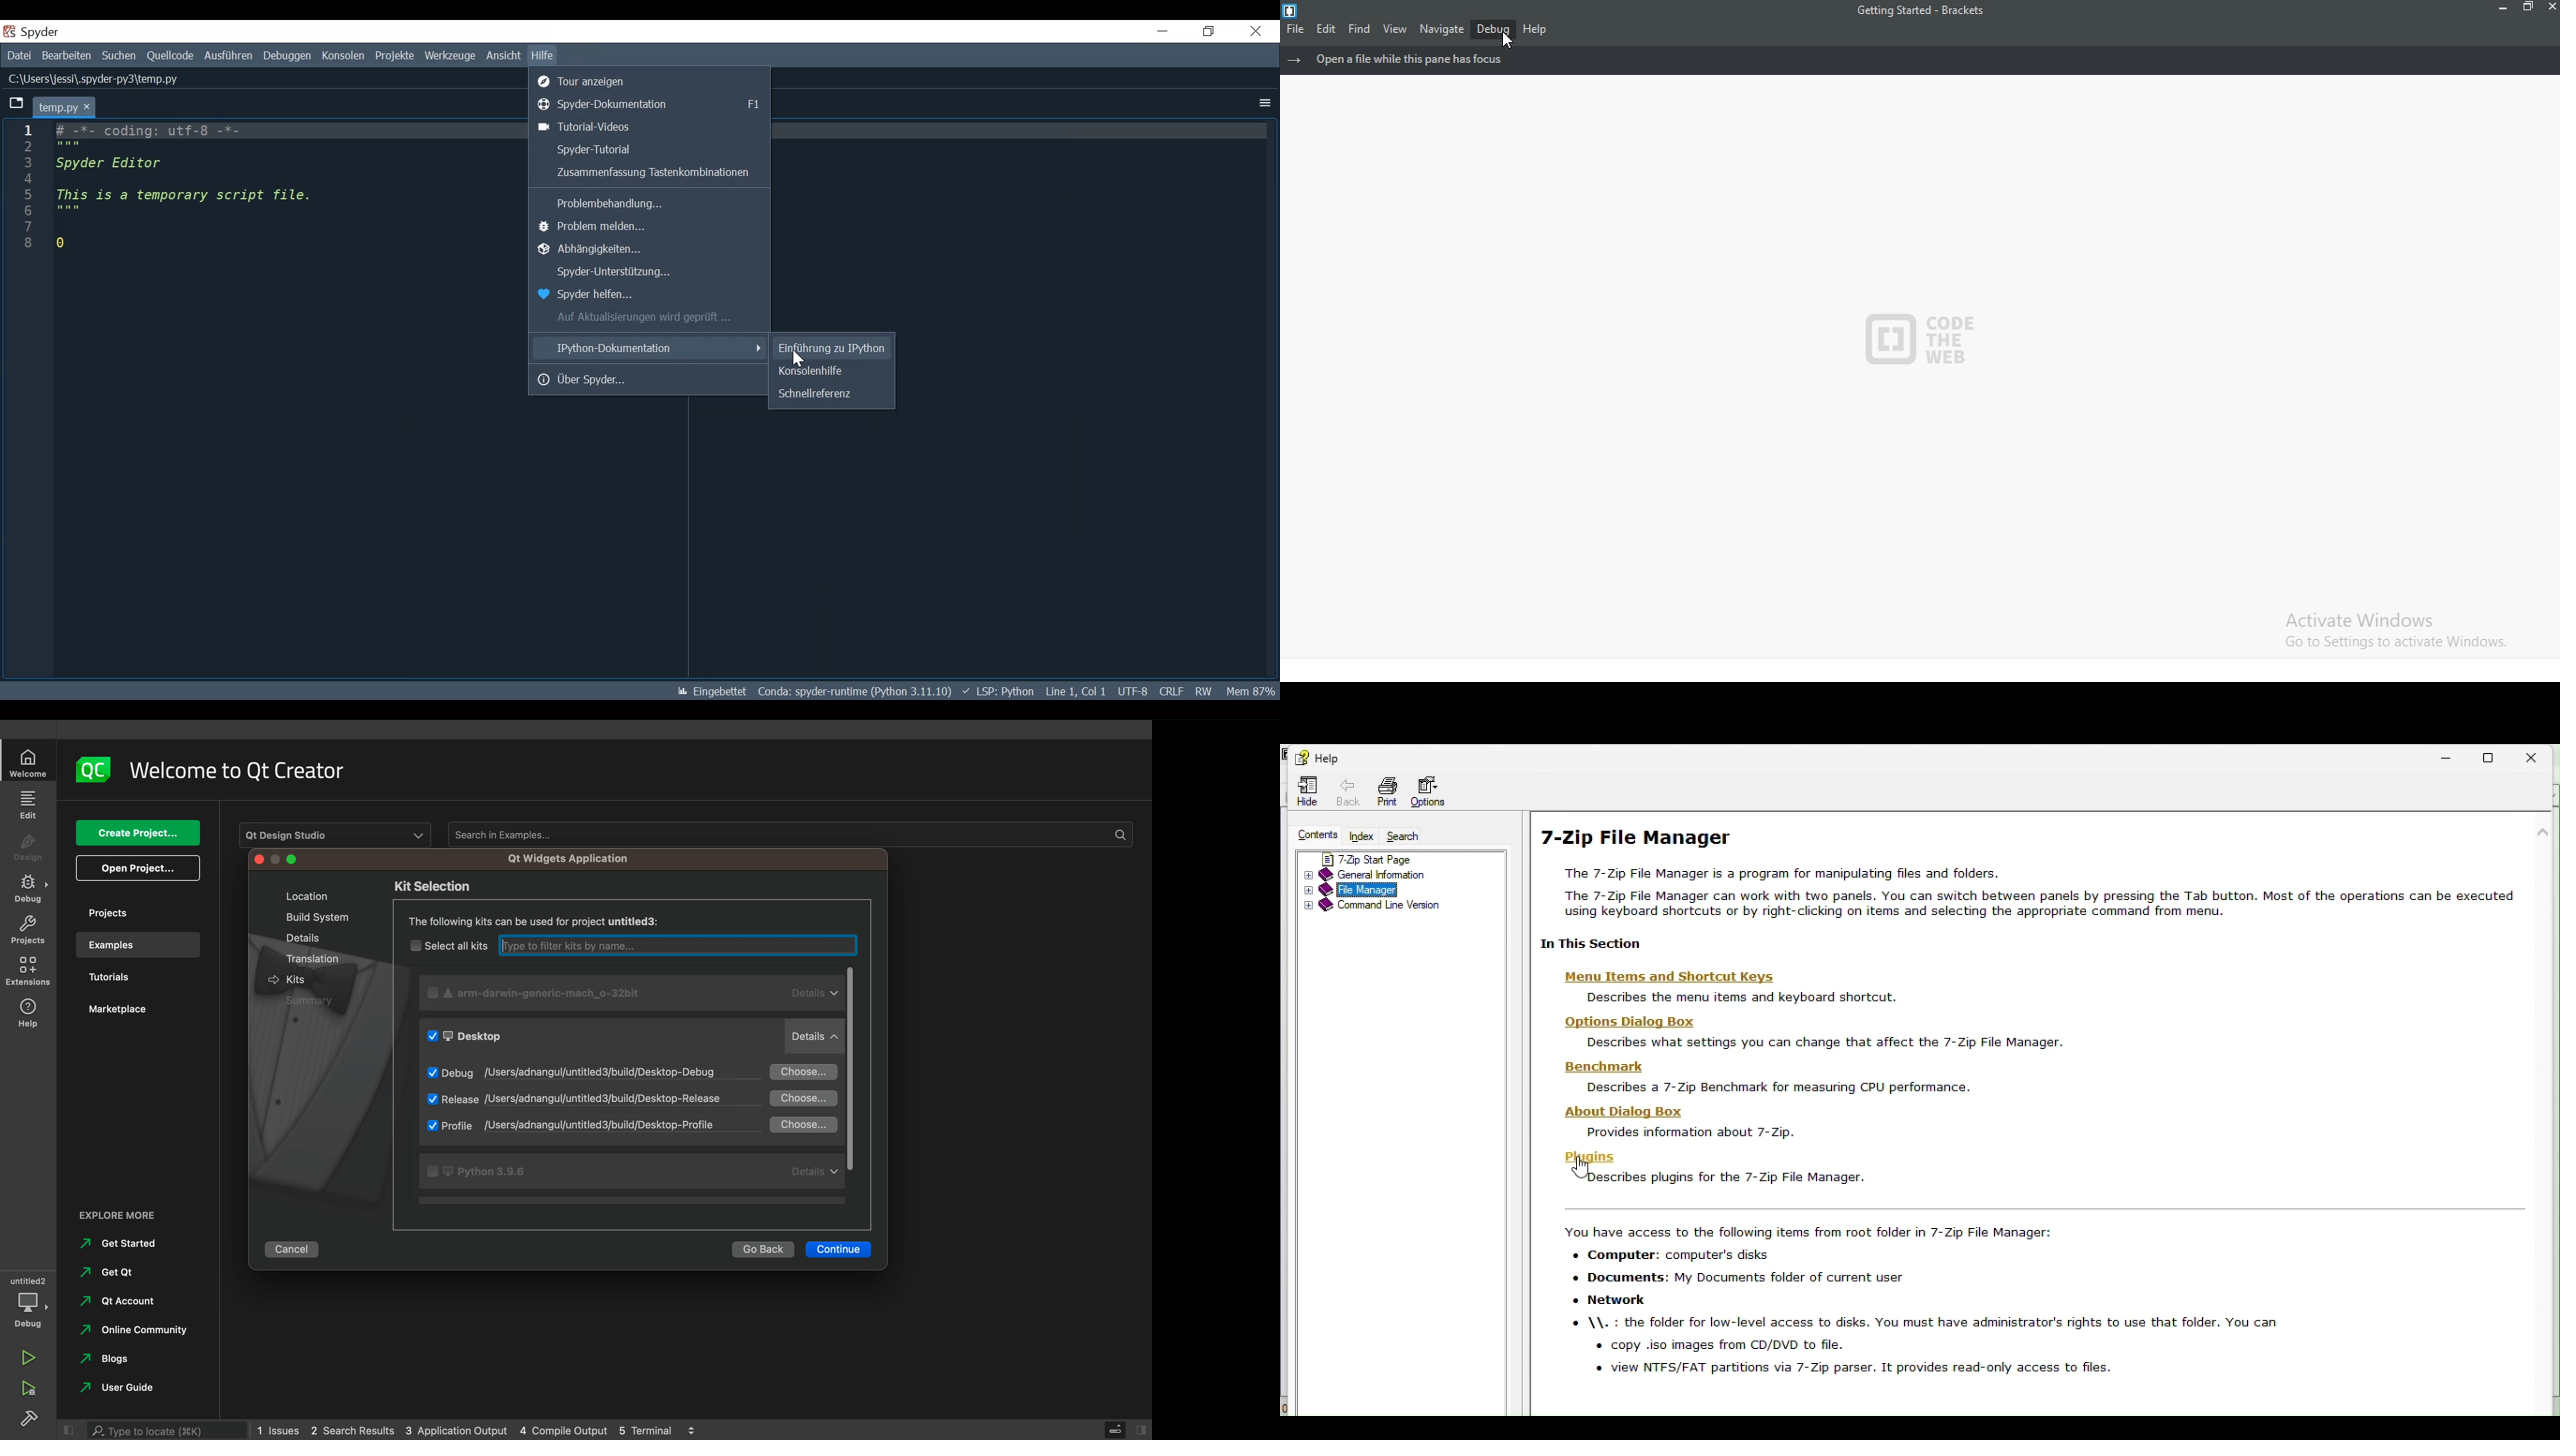  What do you see at coordinates (170, 1428) in the screenshot?
I see `serachbar` at bounding box center [170, 1428].